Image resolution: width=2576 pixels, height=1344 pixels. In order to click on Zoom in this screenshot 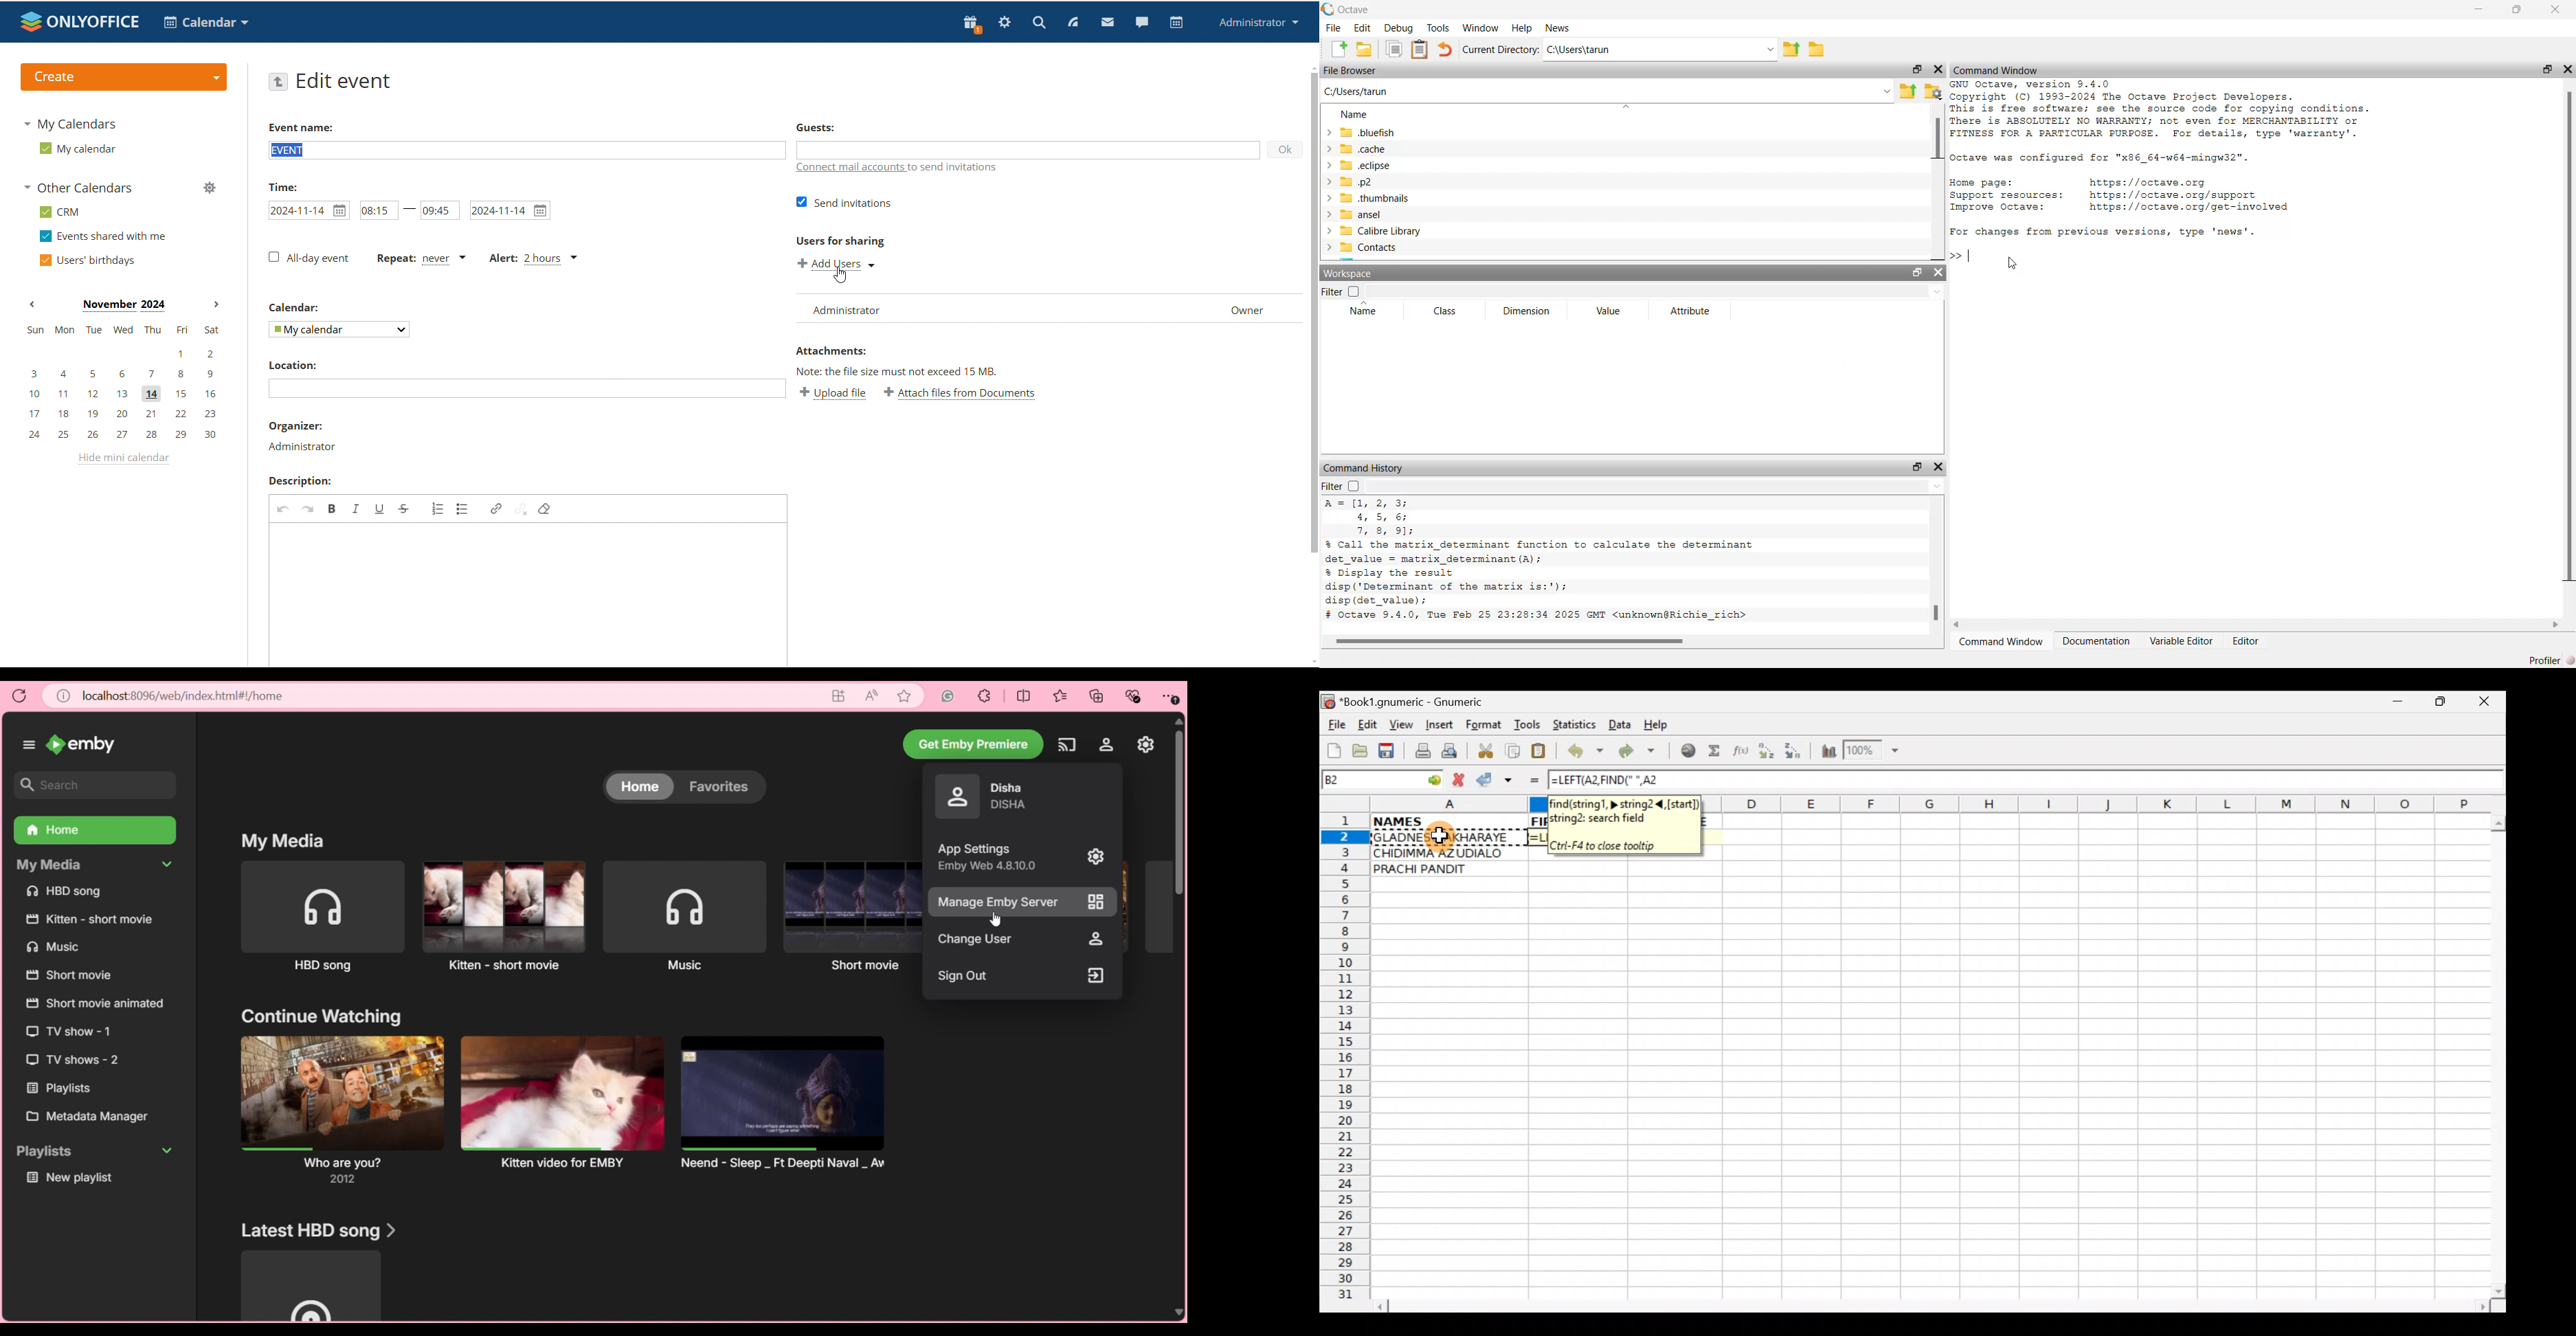, I will do `click(1873, 752)`.